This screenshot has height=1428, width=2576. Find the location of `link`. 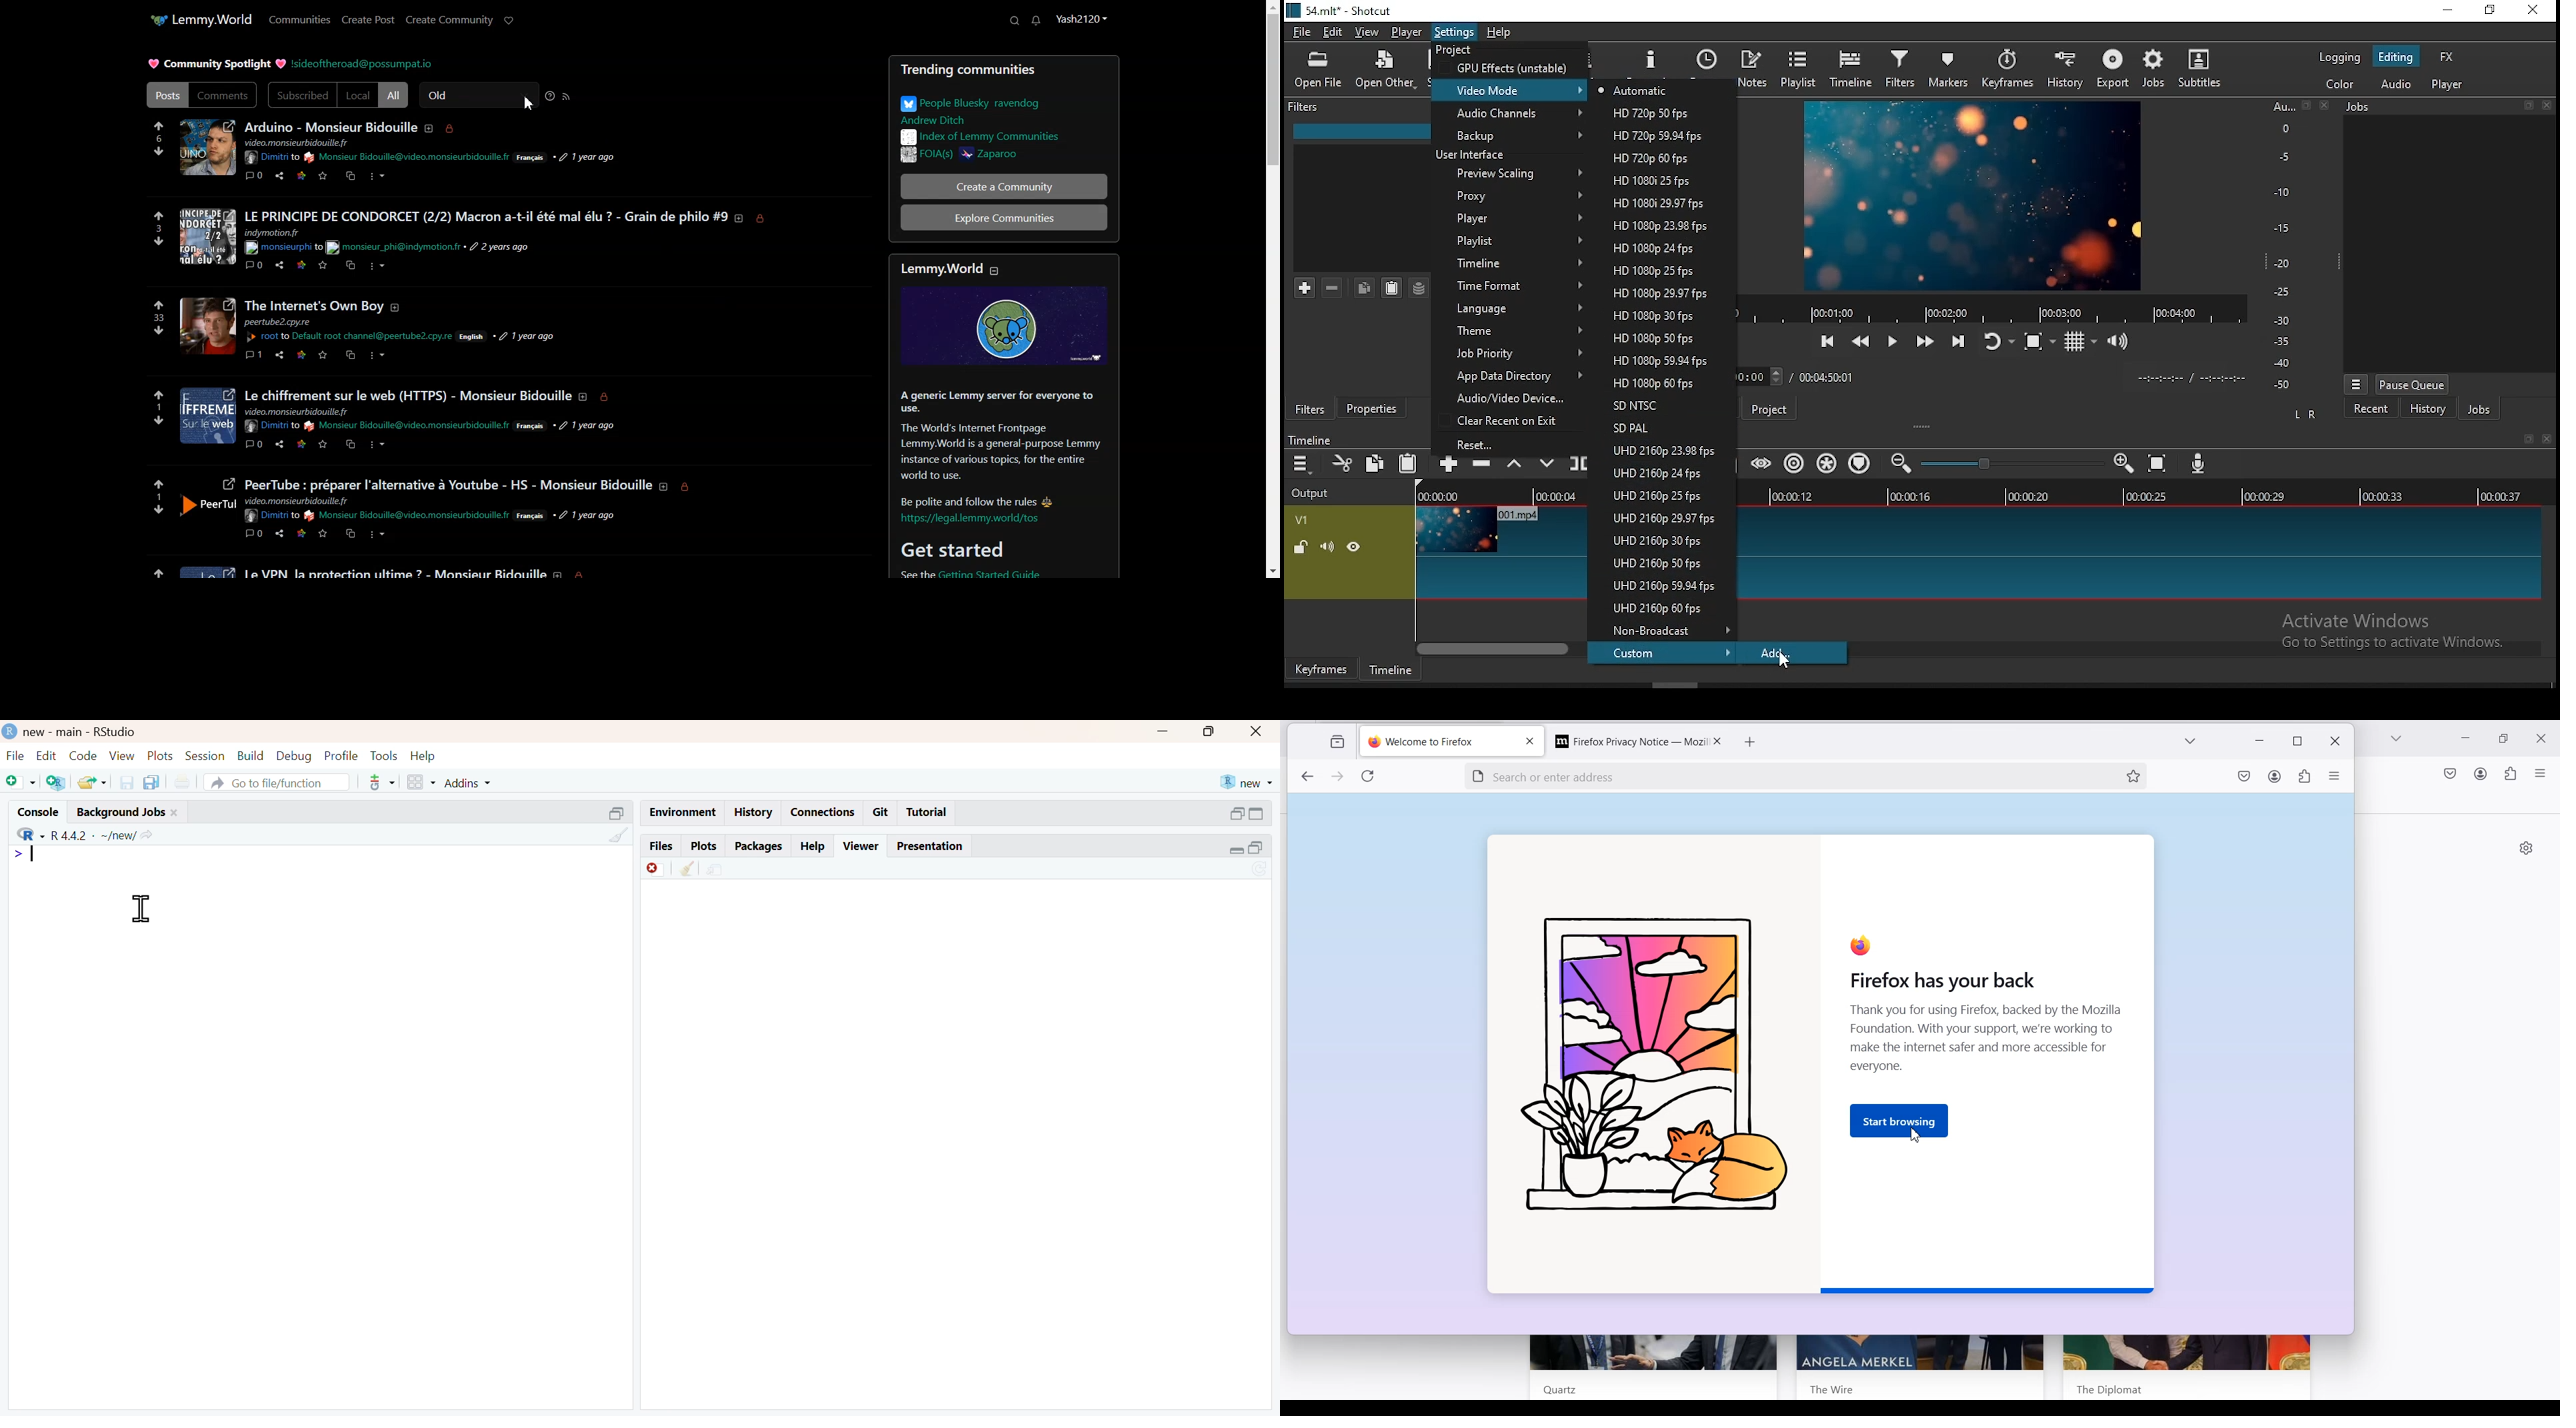

link is located at coordinates (304, 355).